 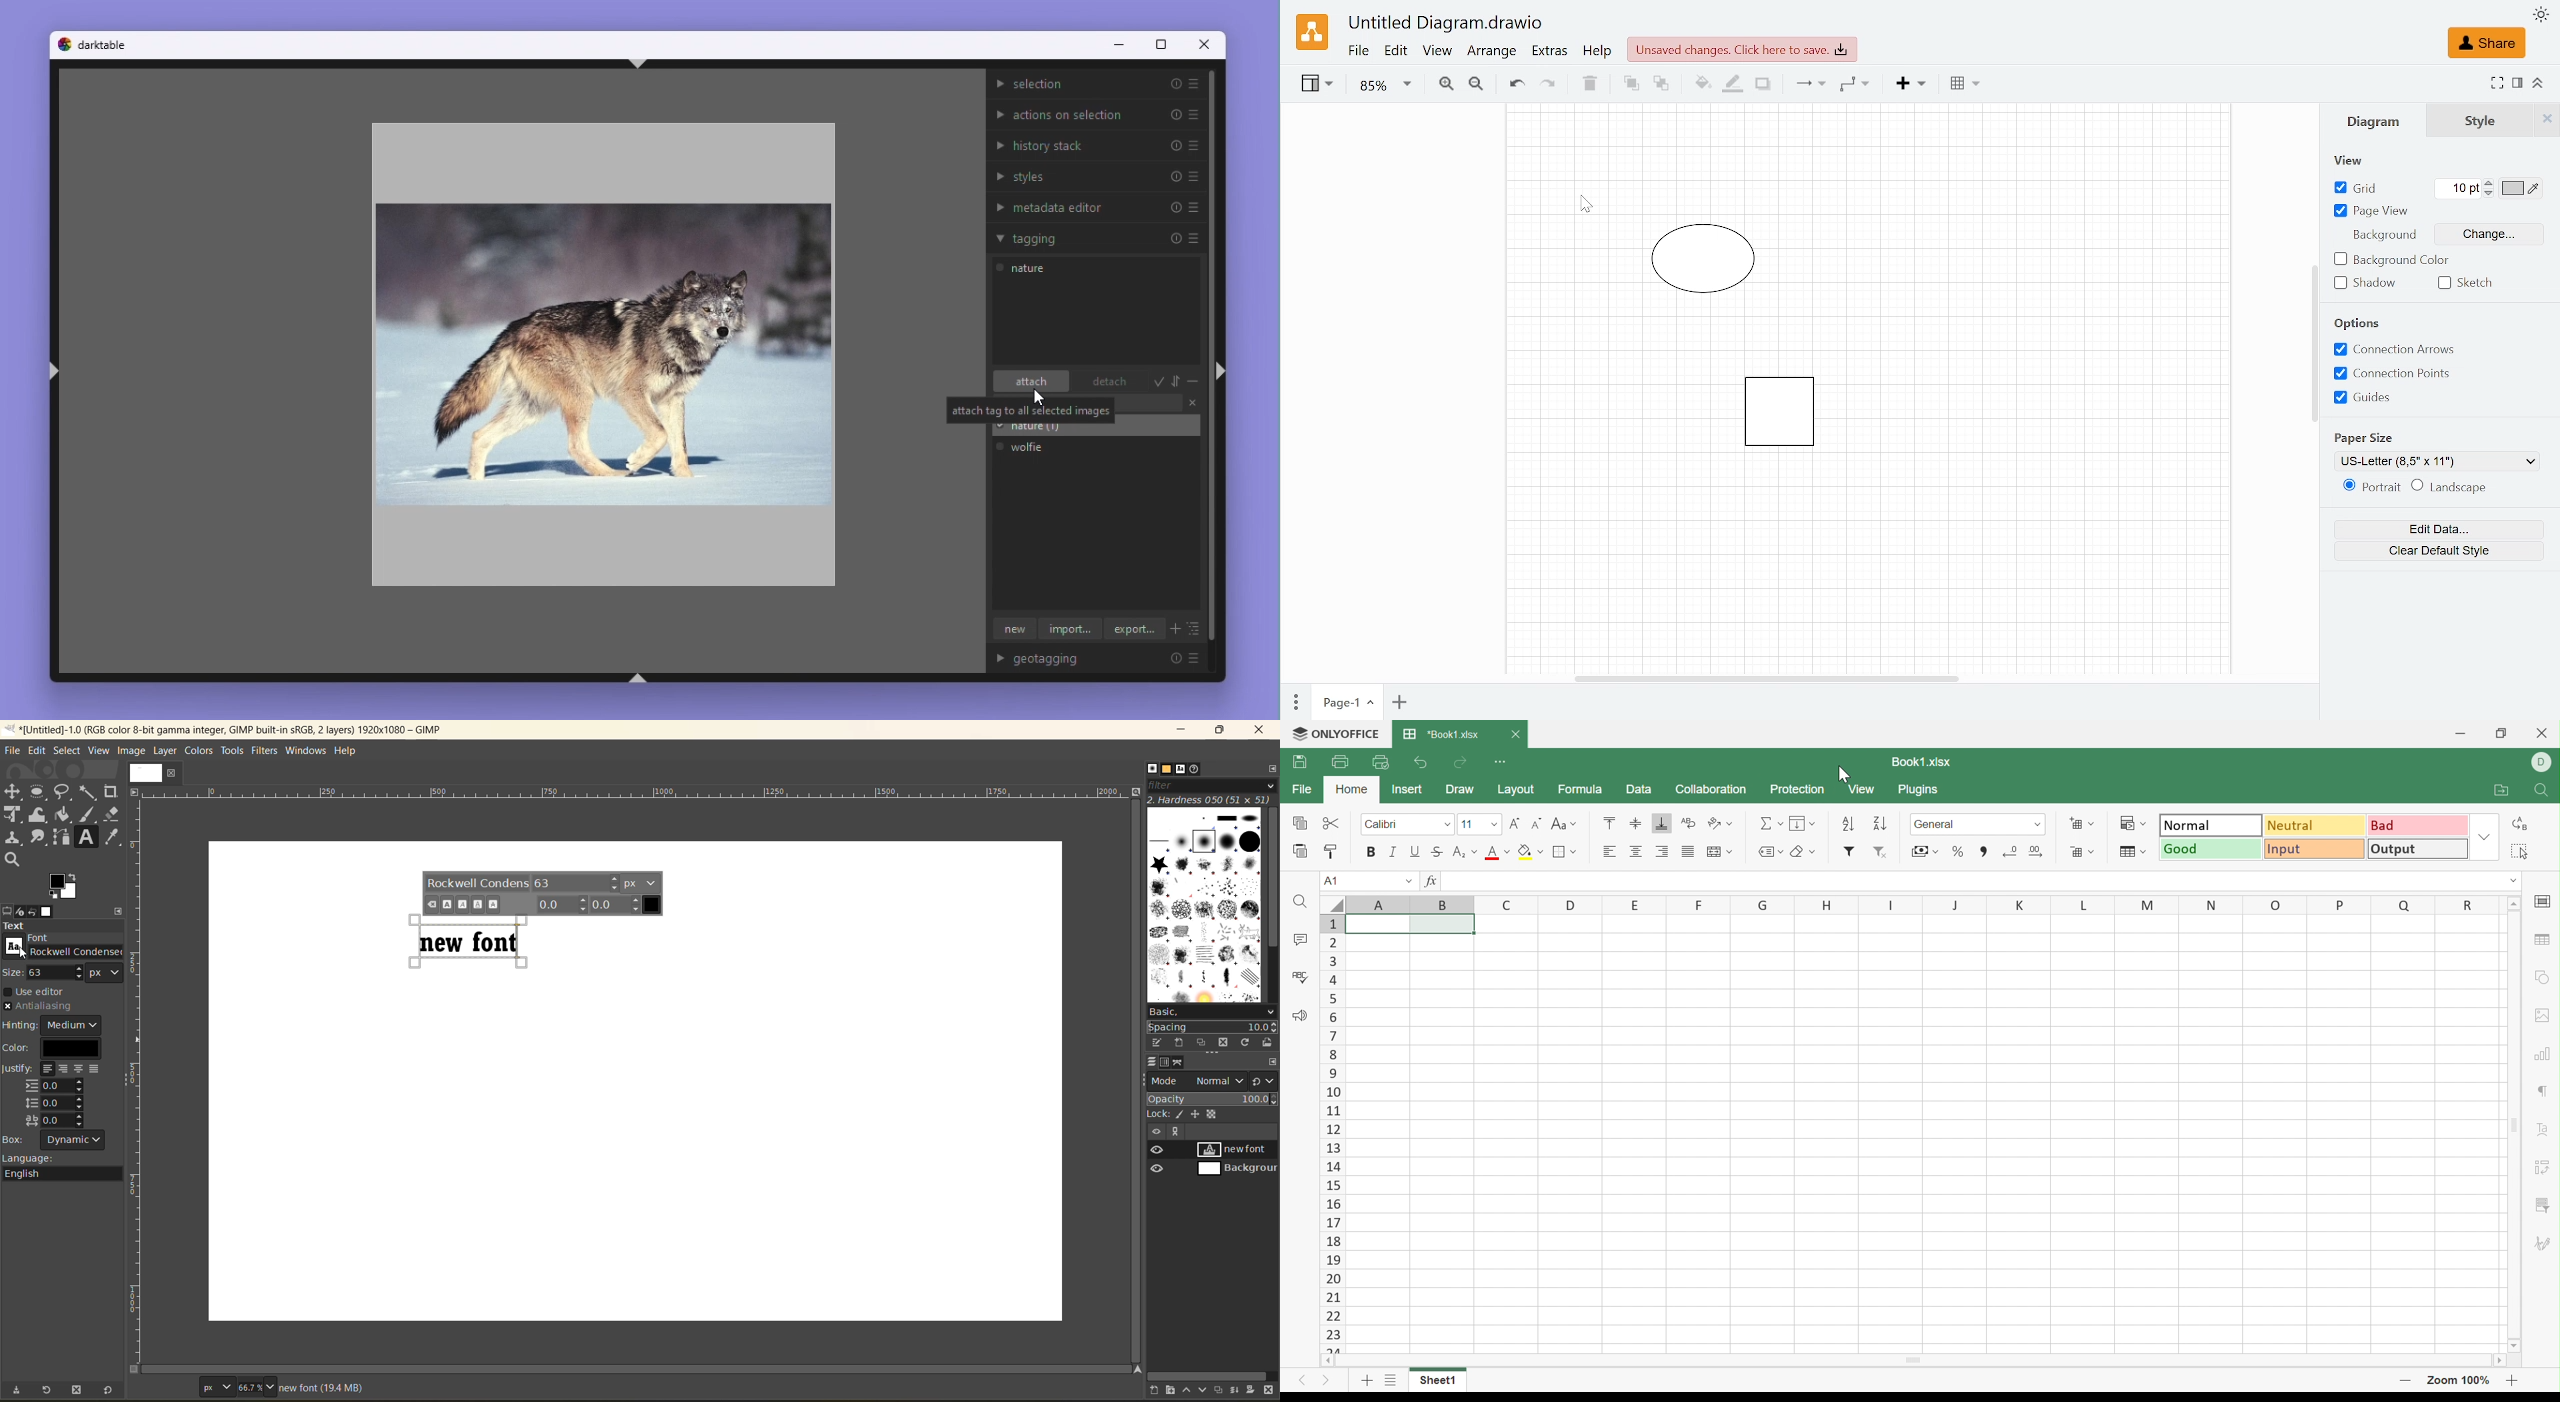 I want to click on filter, so click(x=1213, y=785).